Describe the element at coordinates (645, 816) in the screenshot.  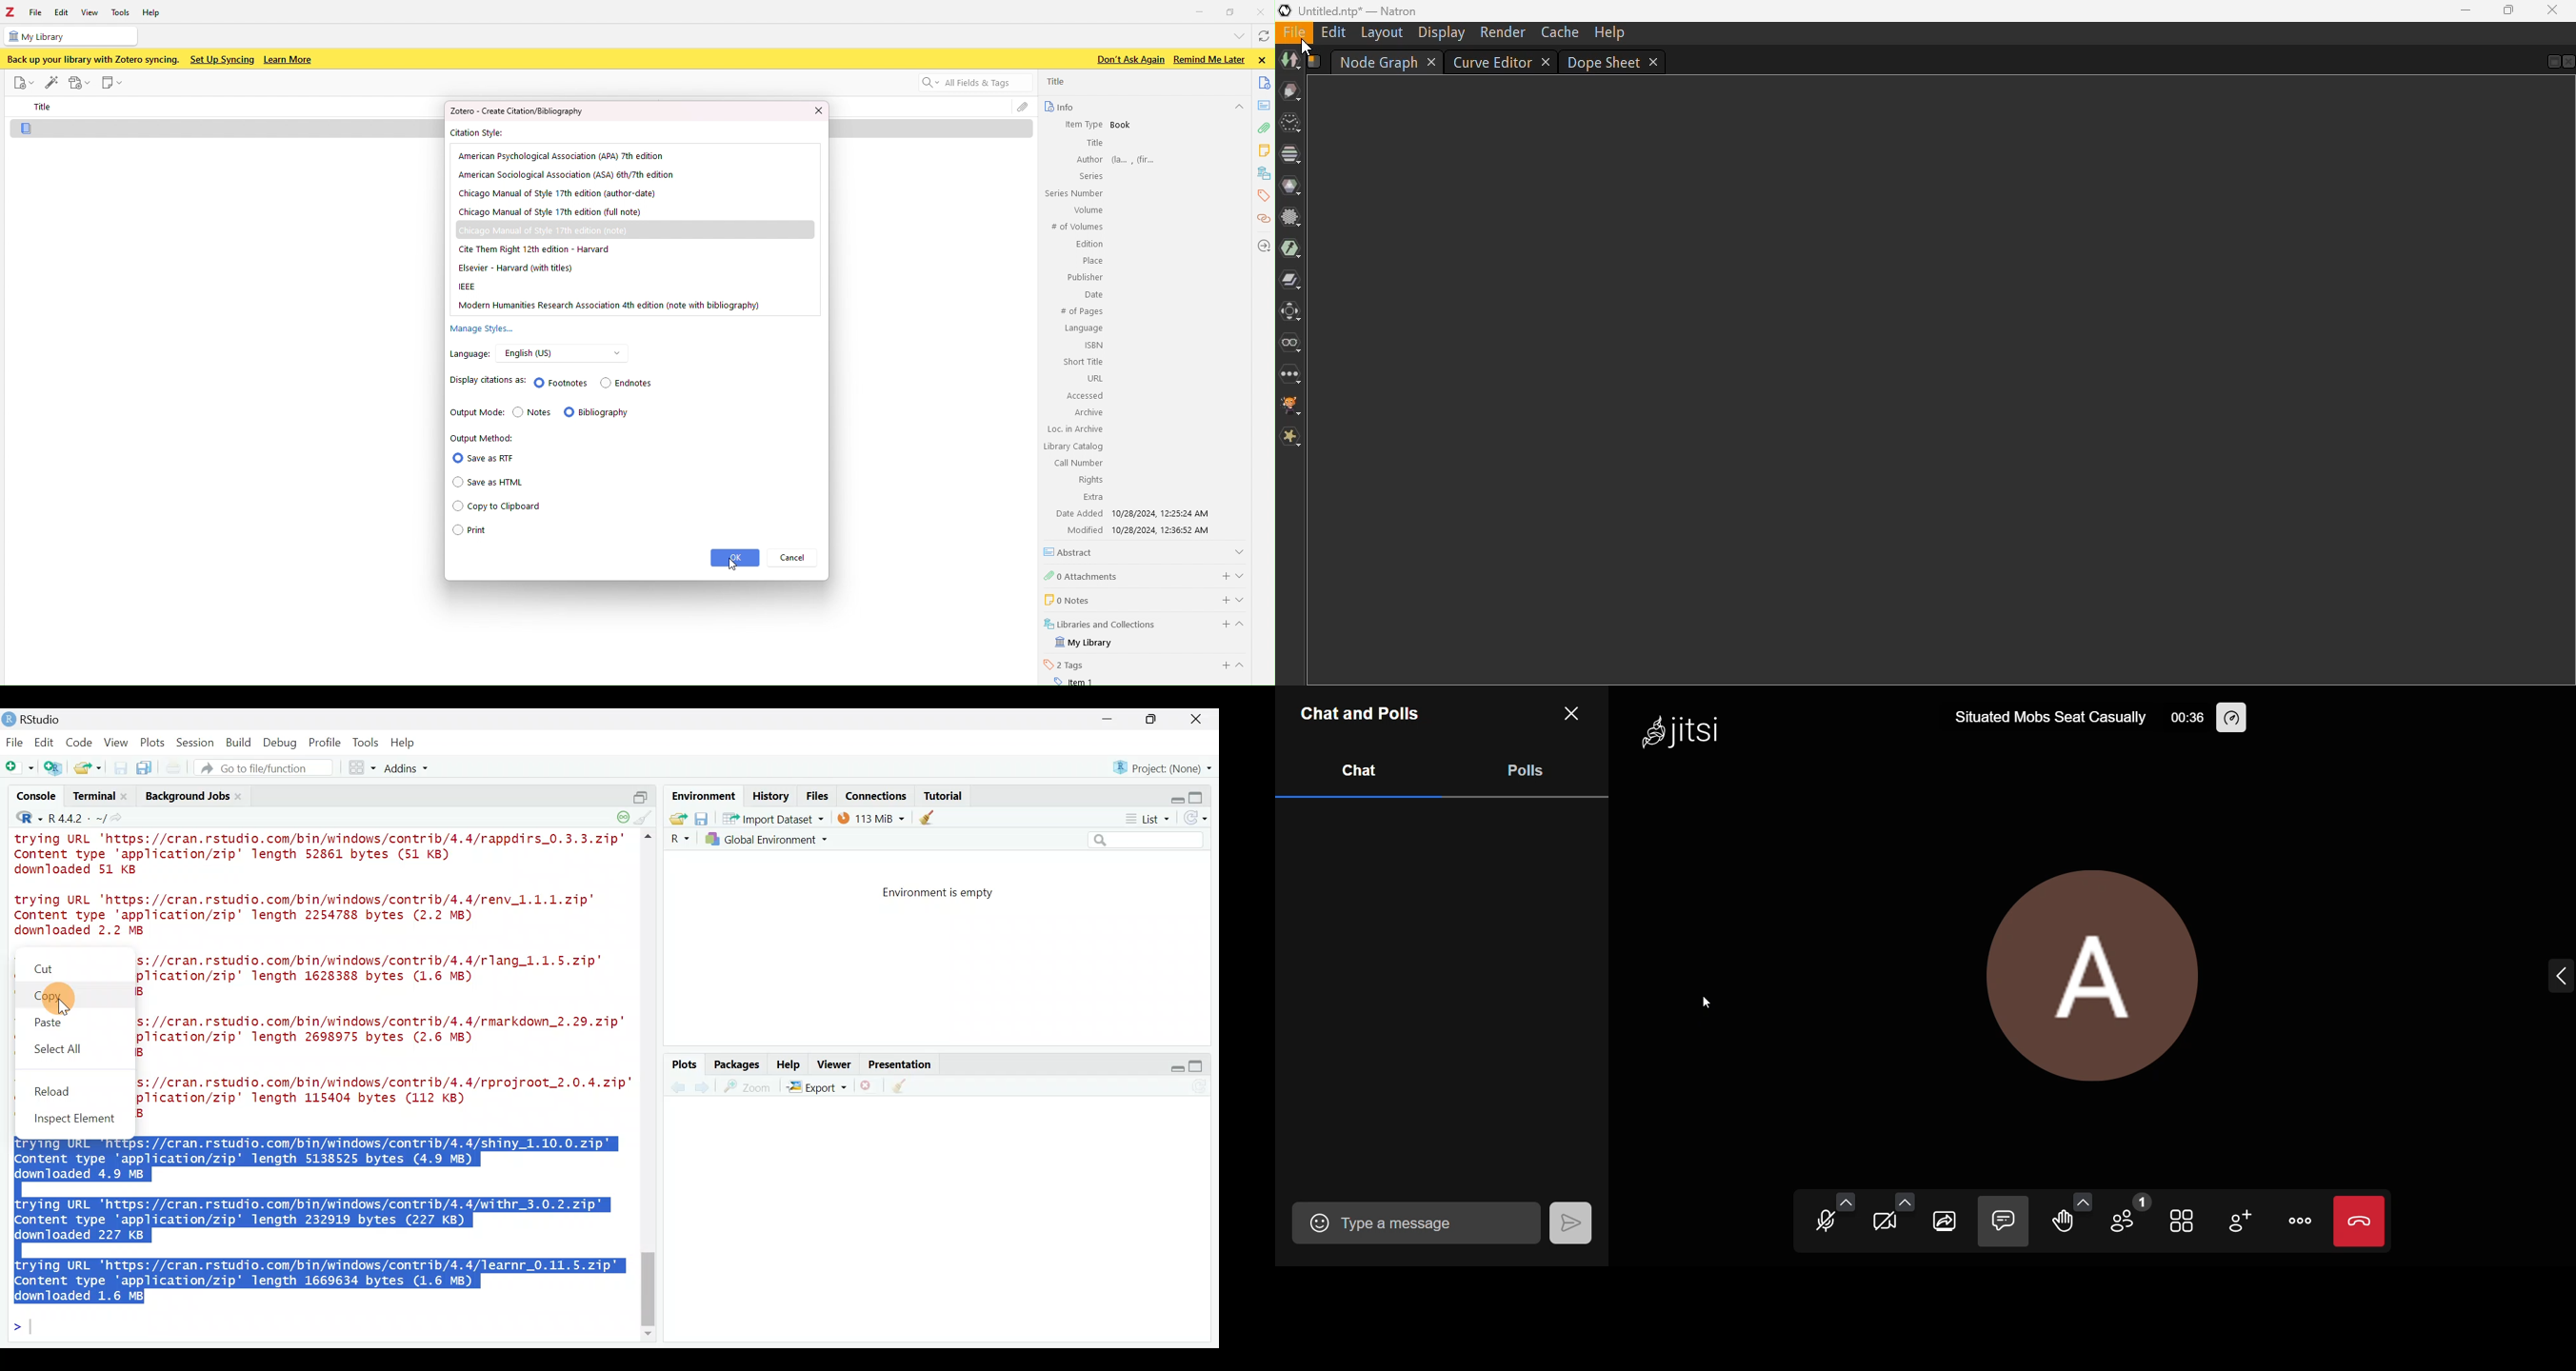
I see `clear console` at that location.